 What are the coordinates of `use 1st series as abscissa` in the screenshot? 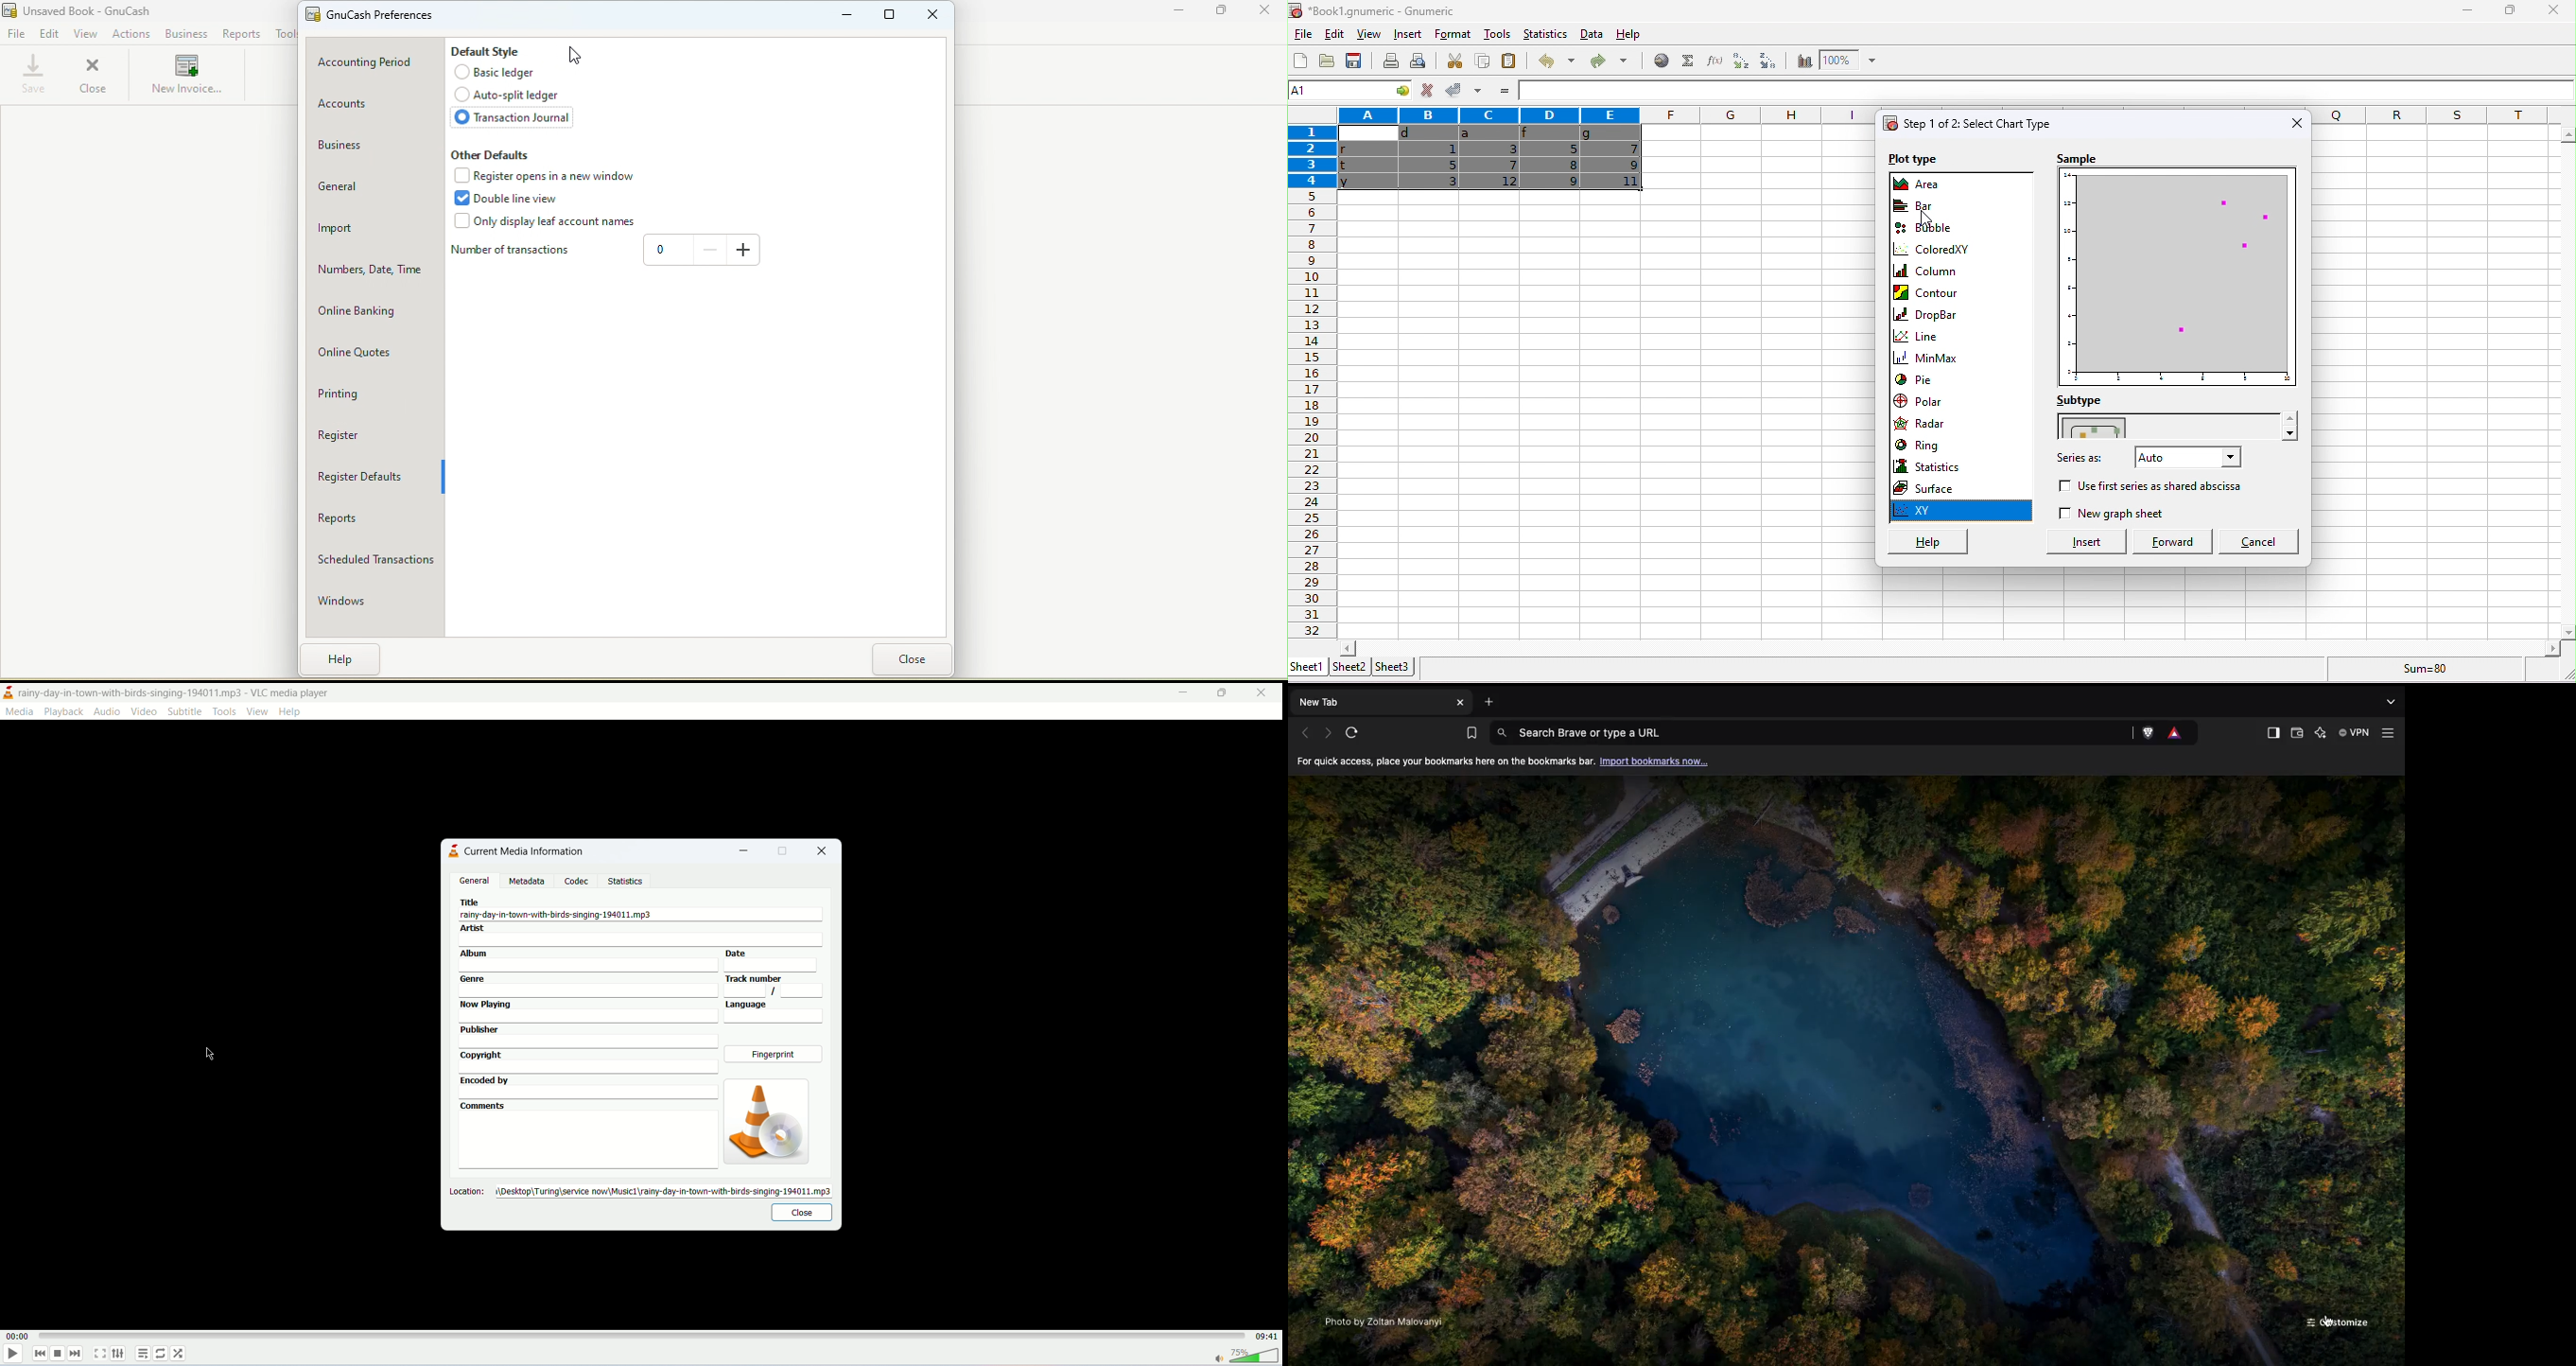 It's located at (2164, 487).